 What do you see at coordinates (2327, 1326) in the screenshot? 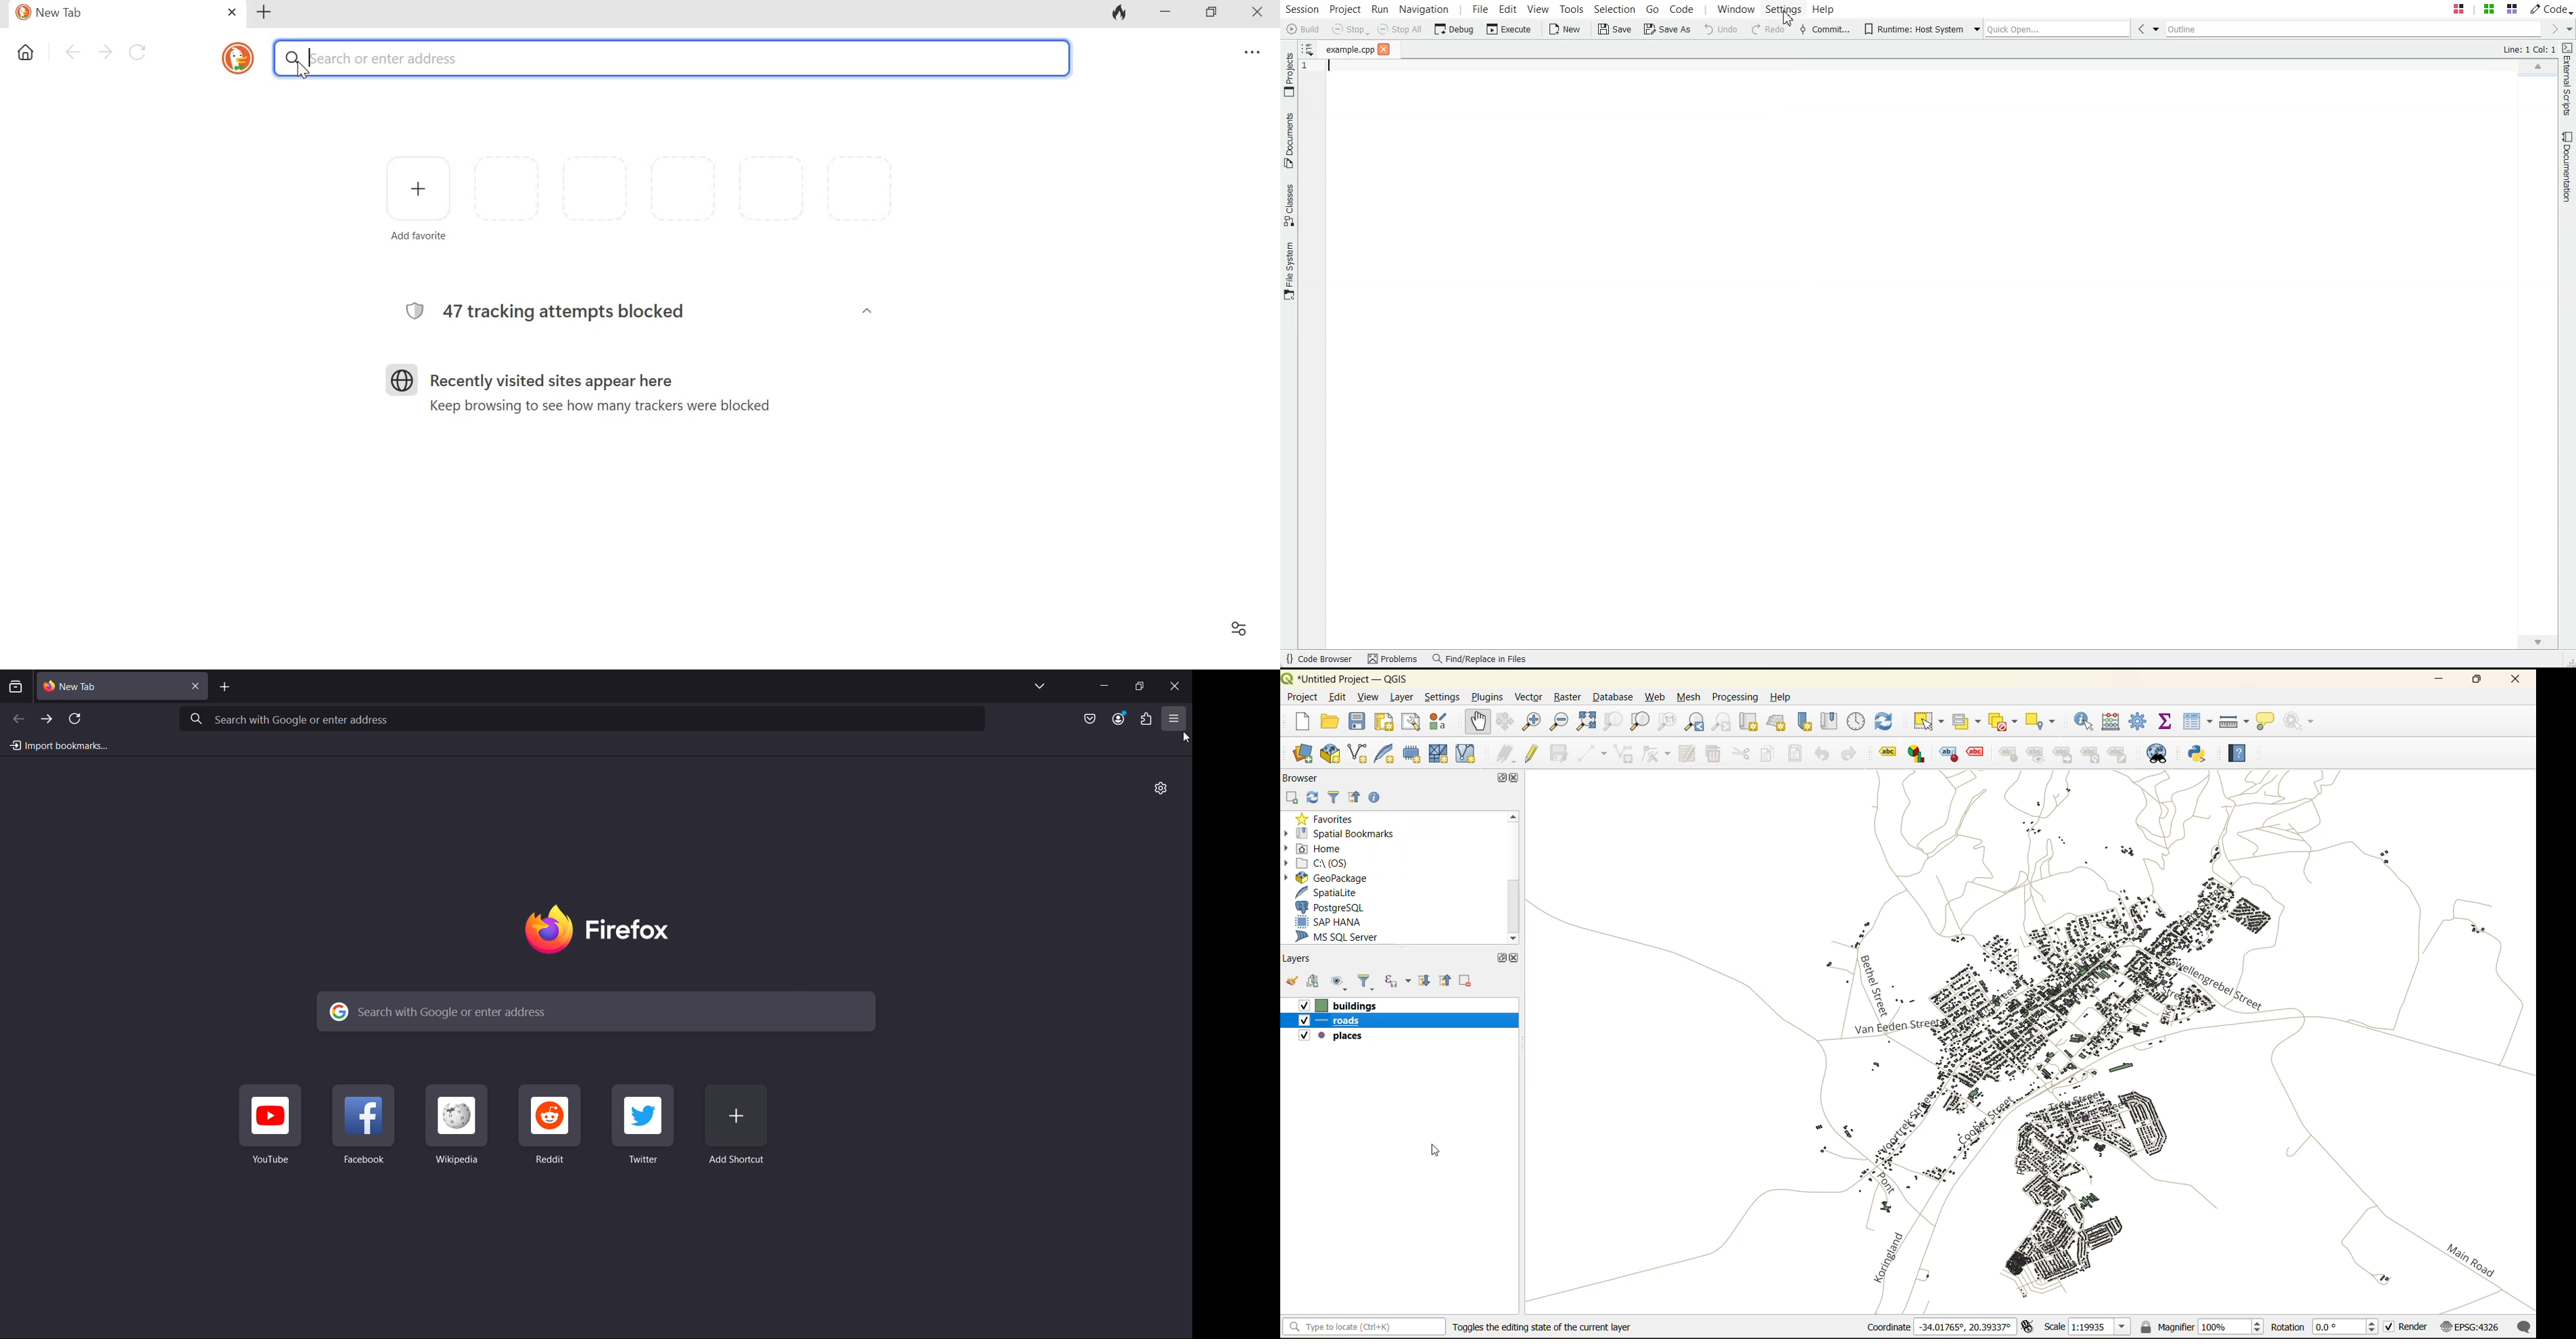
I see `rotation` at bounding box center [2327, 1326].